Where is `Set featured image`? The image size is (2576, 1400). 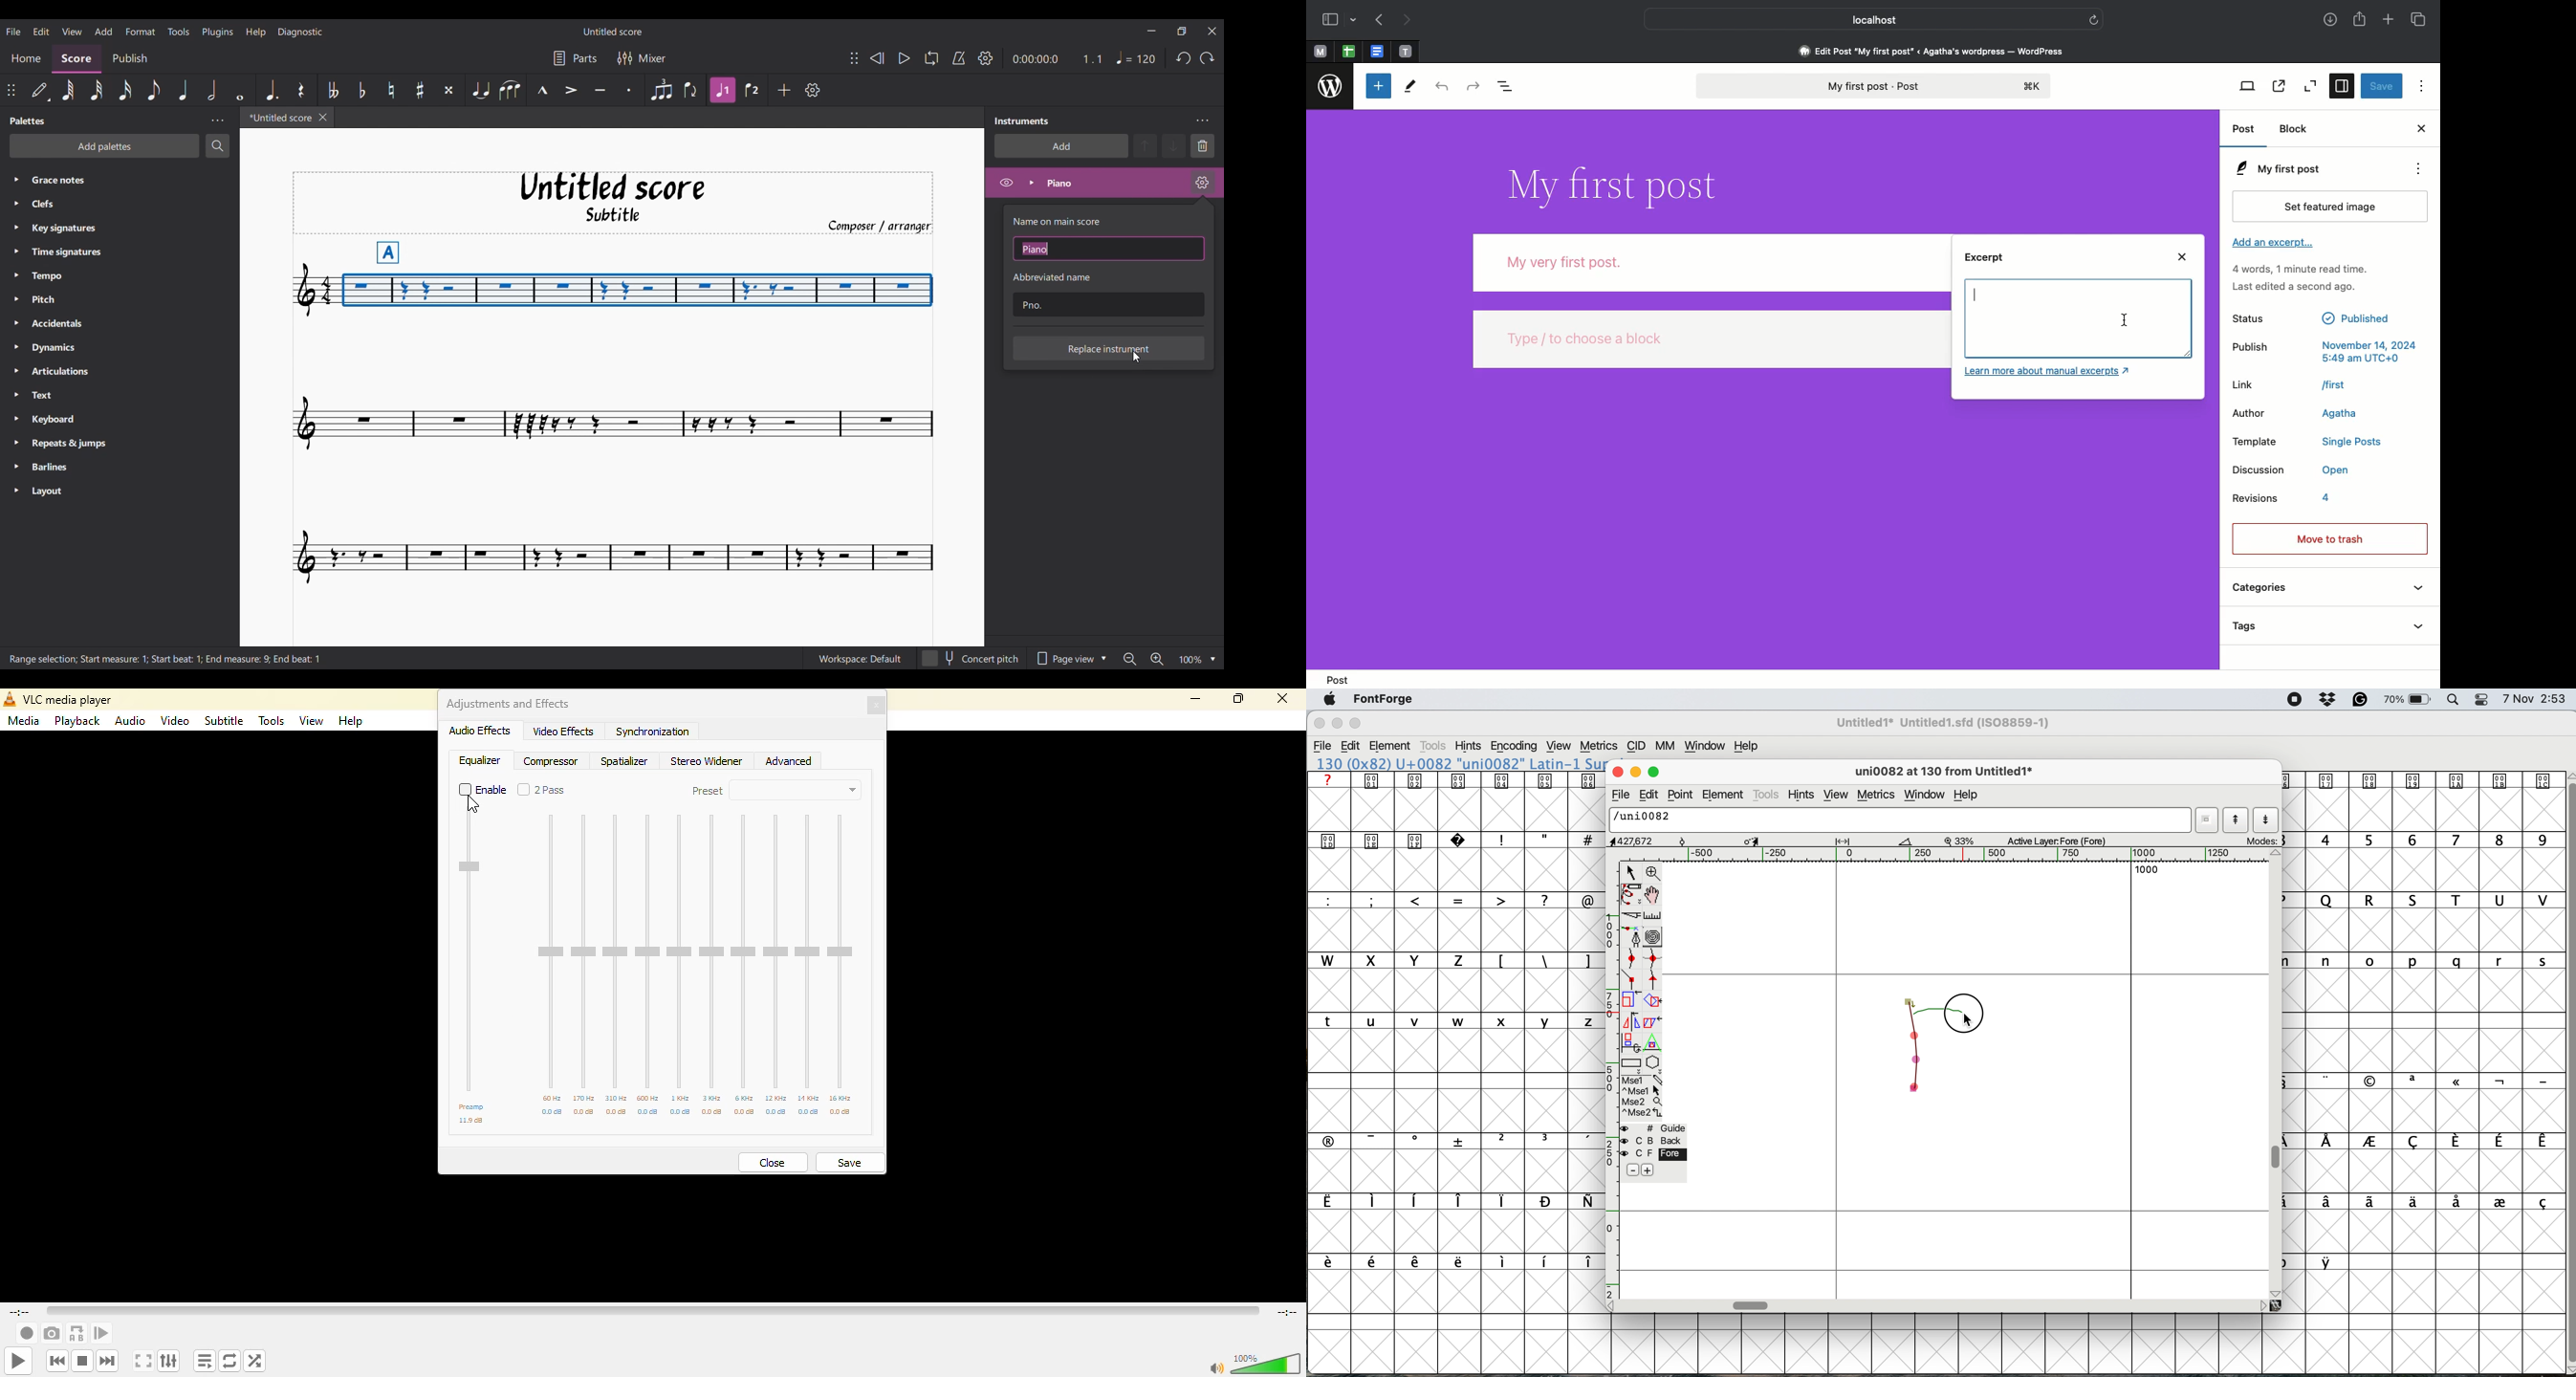 Set featured image is located at coordinates (2333, 206).